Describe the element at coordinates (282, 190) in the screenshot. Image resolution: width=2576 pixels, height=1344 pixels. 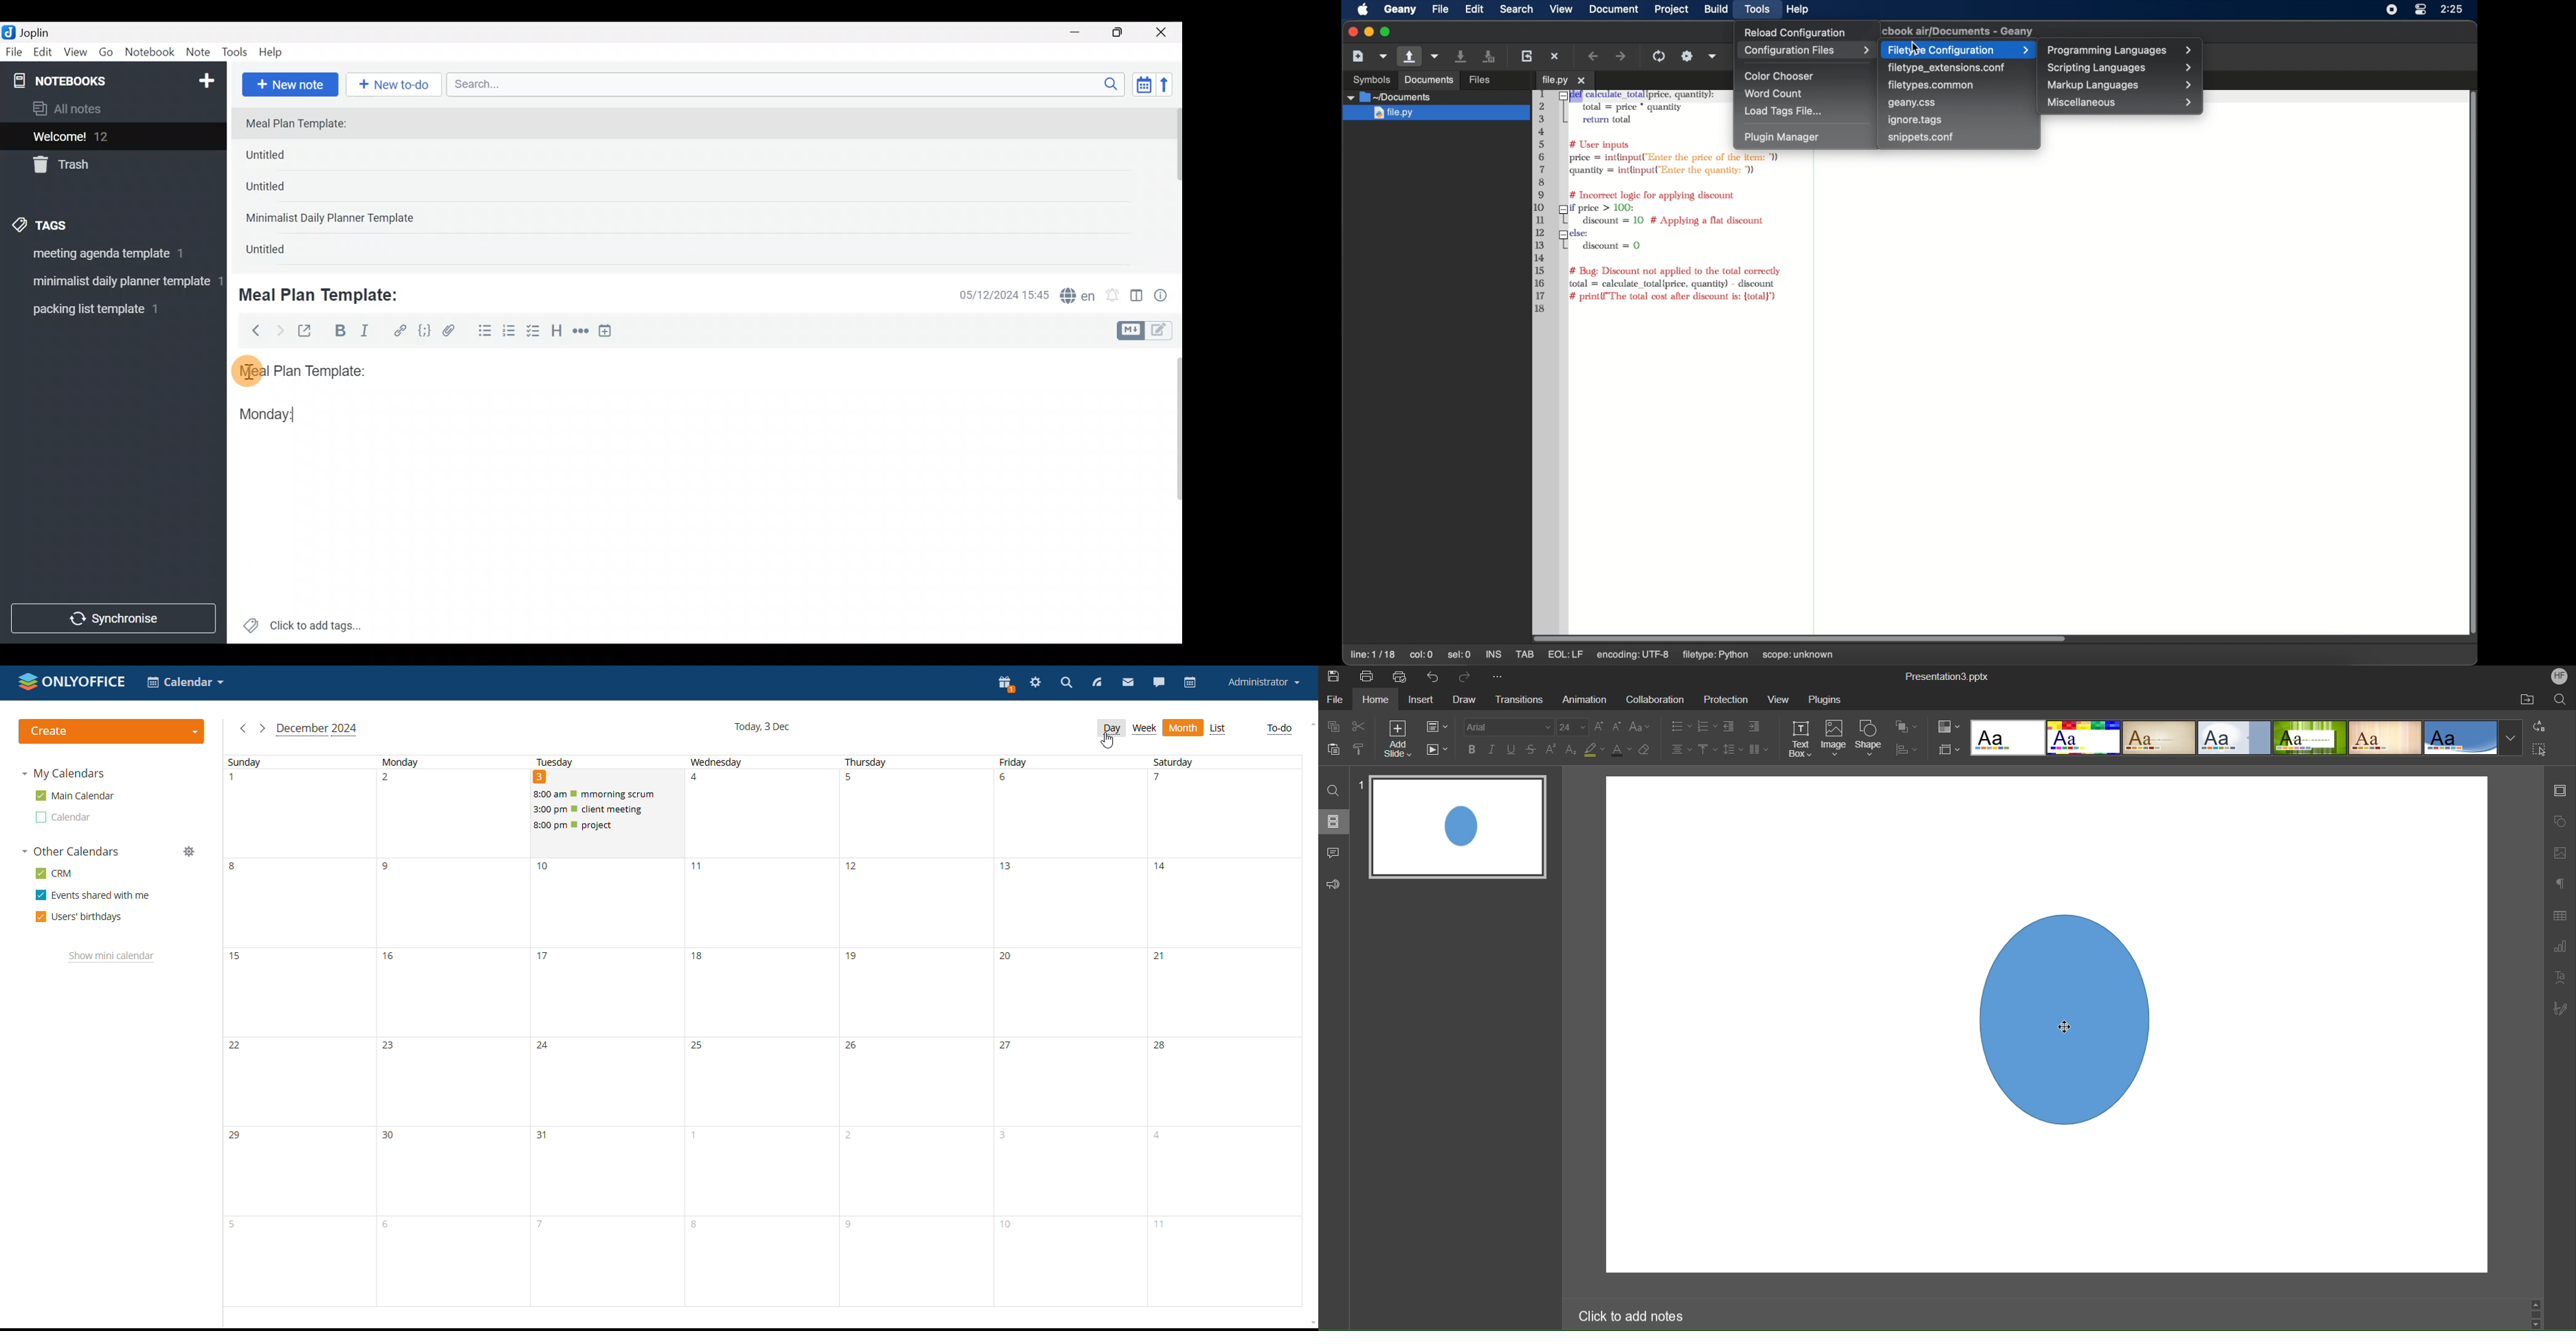
I see `Untitled` at that location.